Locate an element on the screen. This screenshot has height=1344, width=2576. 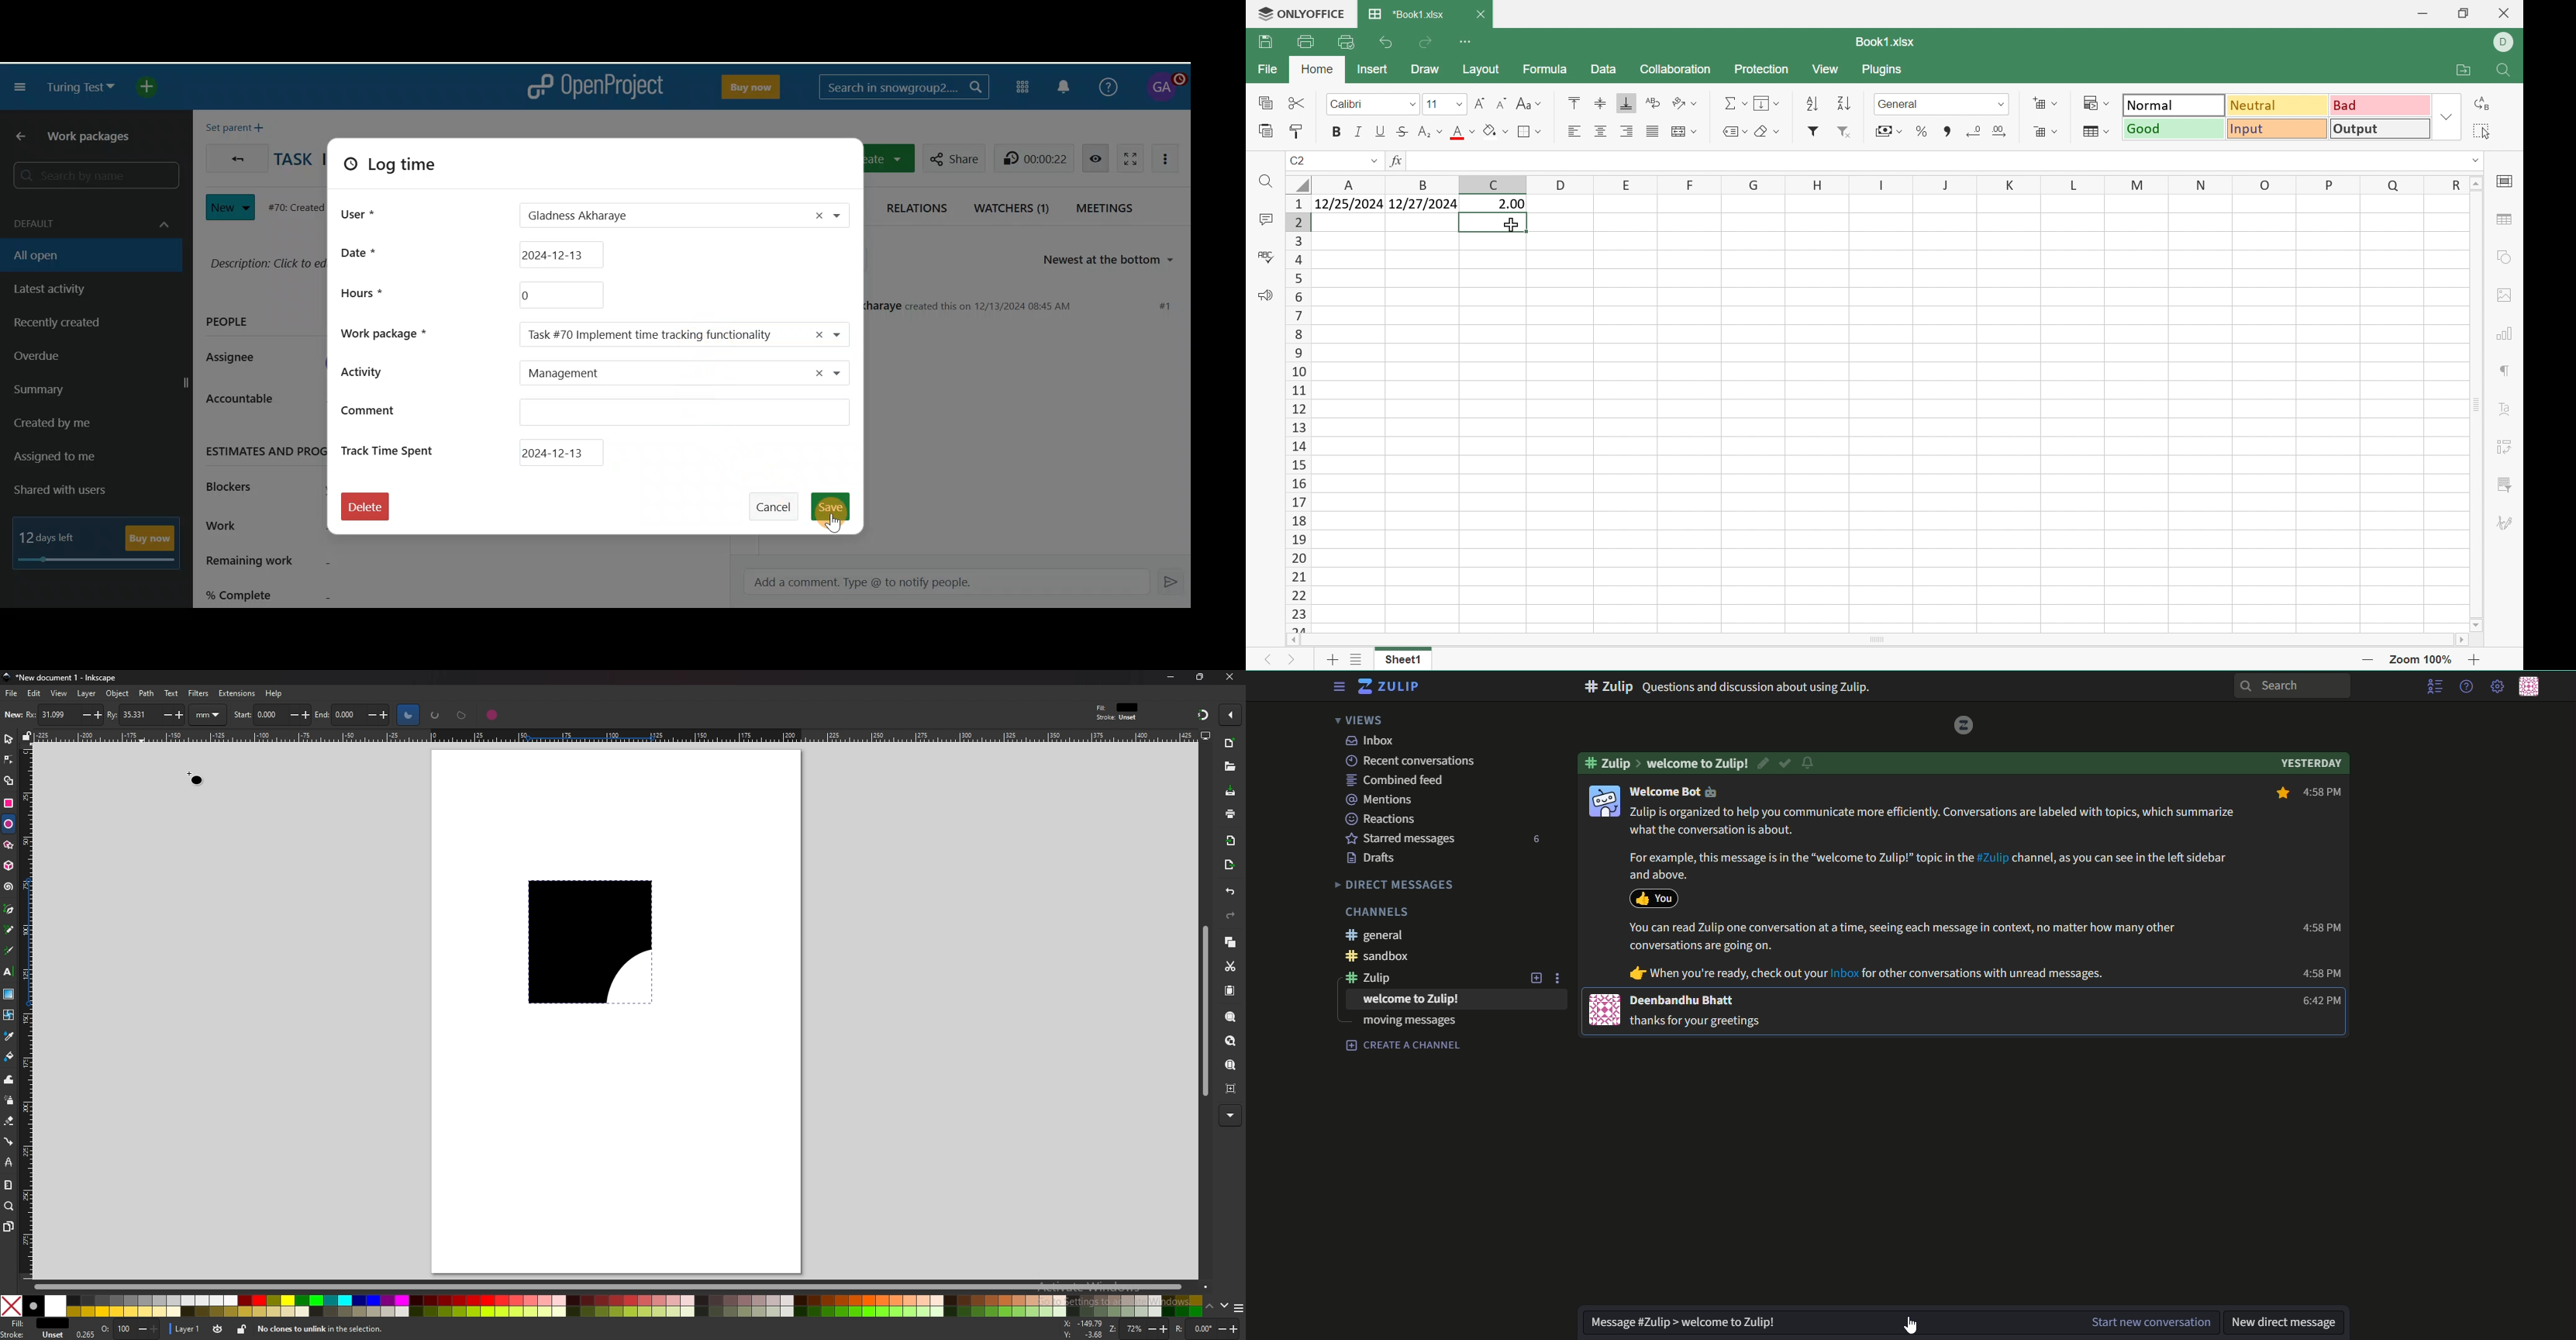
notification is located at coordinates (1810, 764).